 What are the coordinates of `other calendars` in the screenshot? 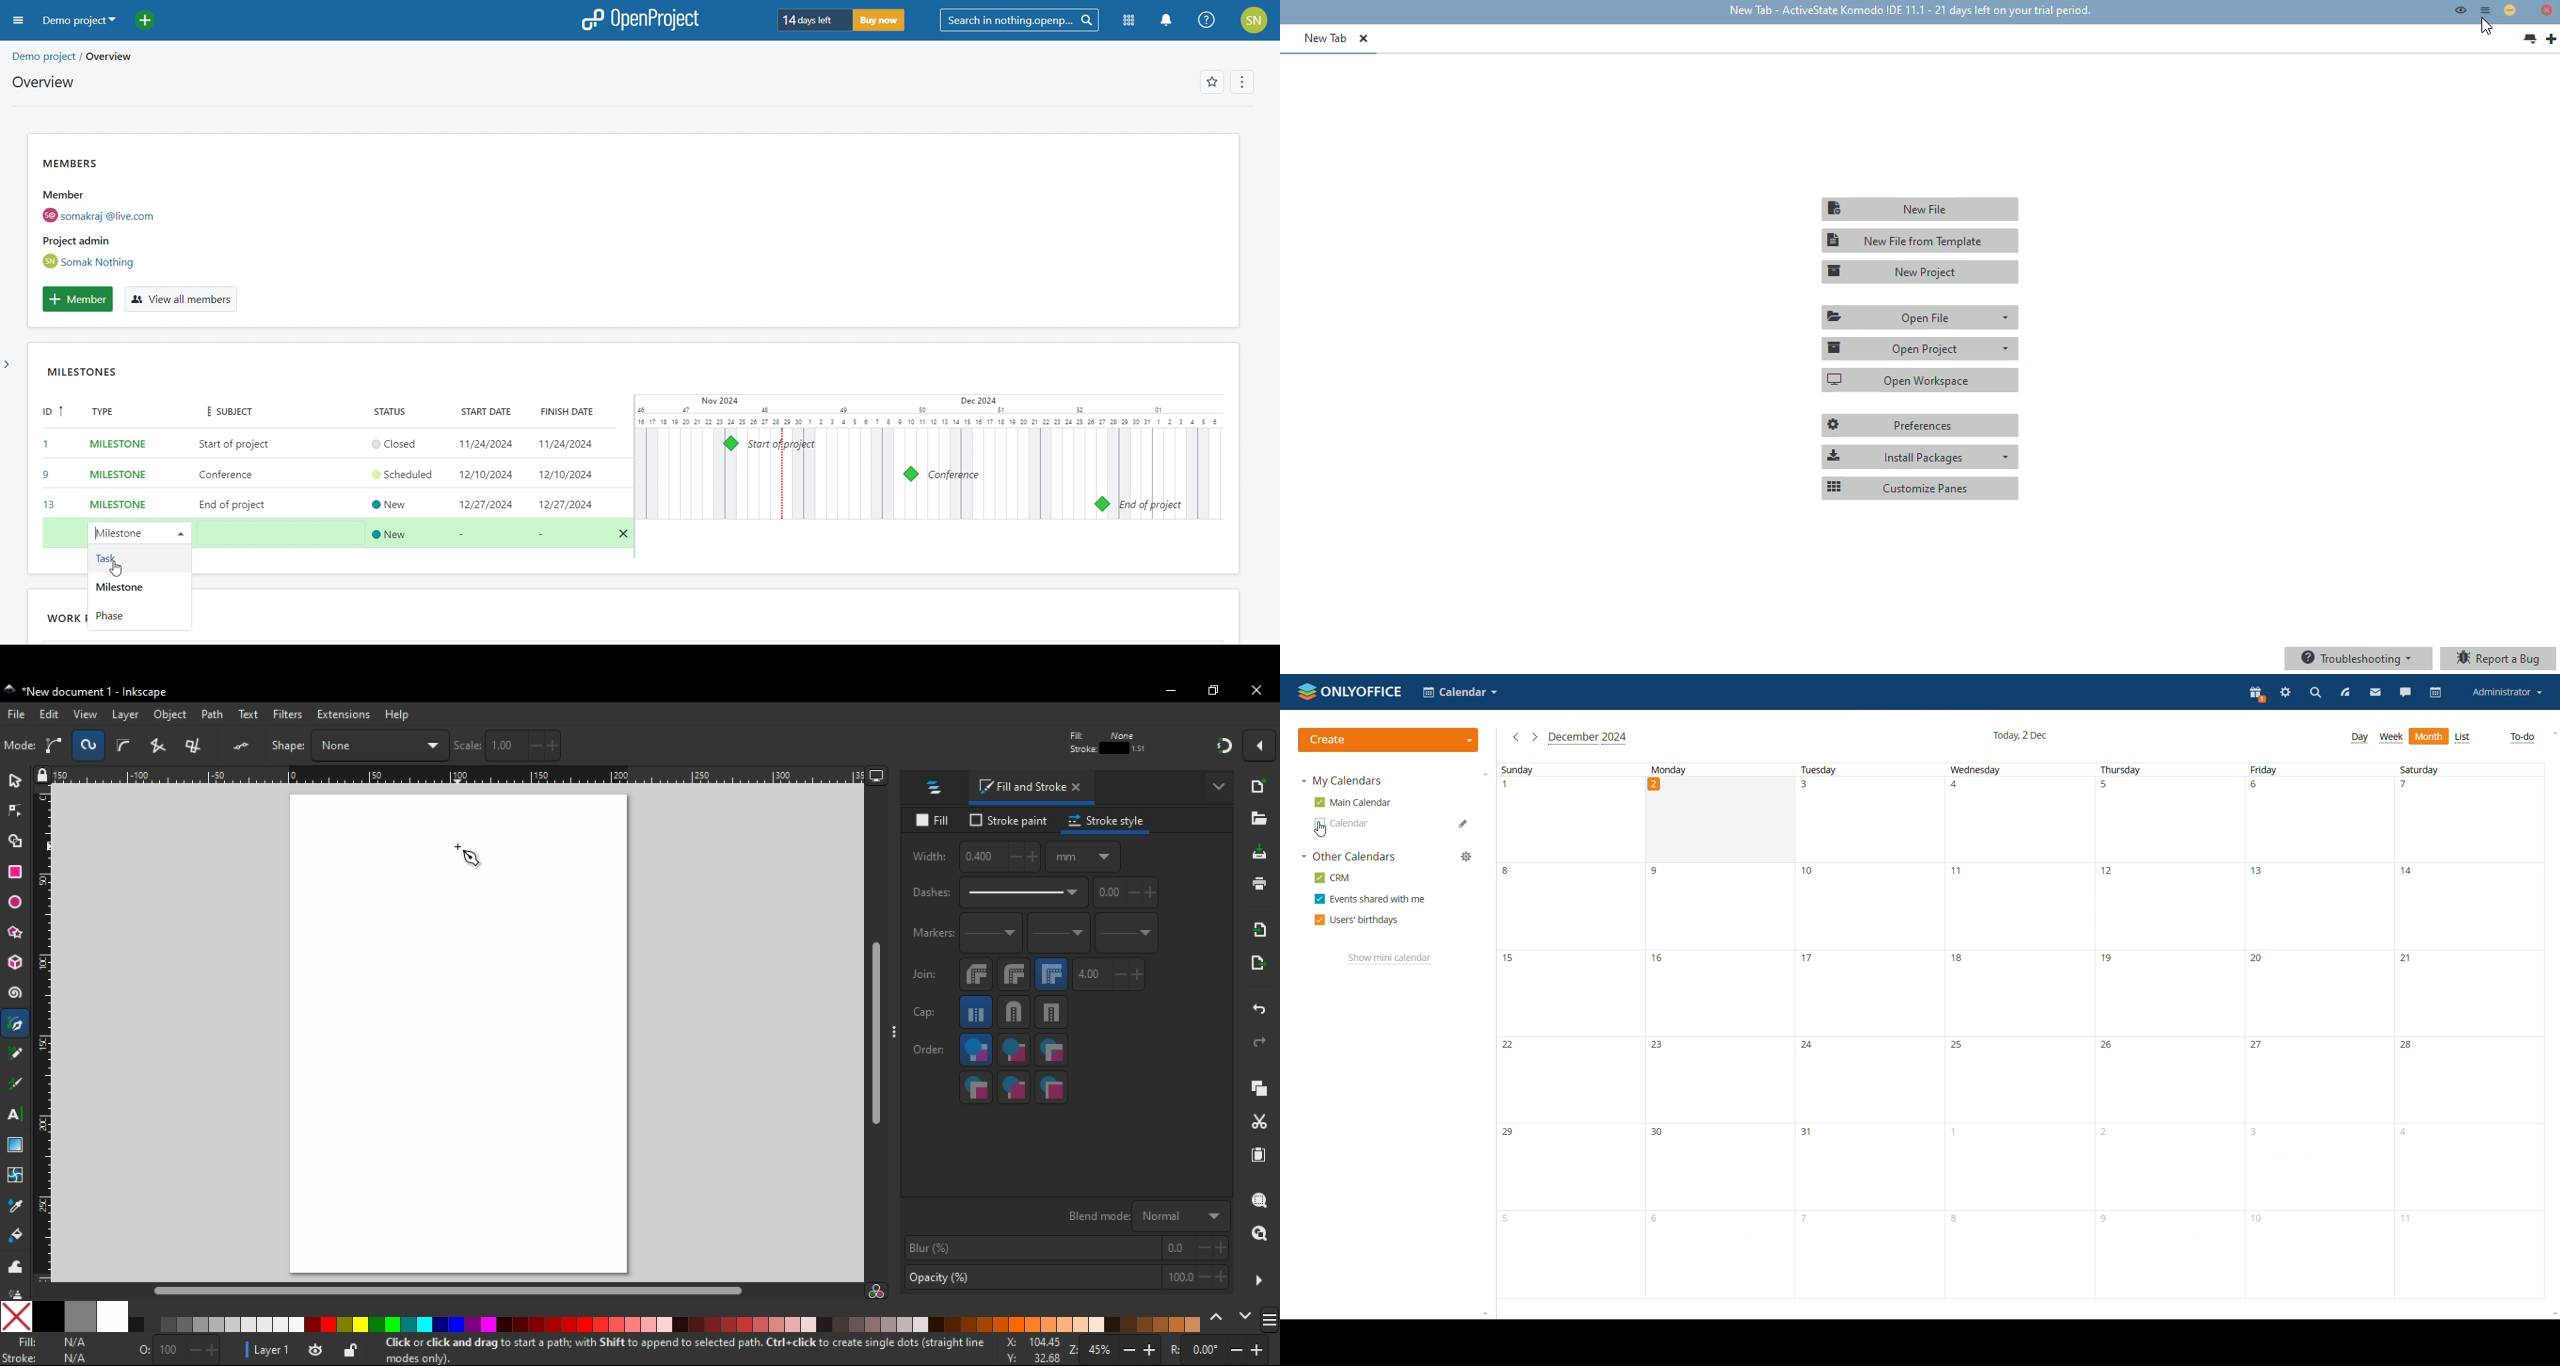 It's located at (1348, 857).